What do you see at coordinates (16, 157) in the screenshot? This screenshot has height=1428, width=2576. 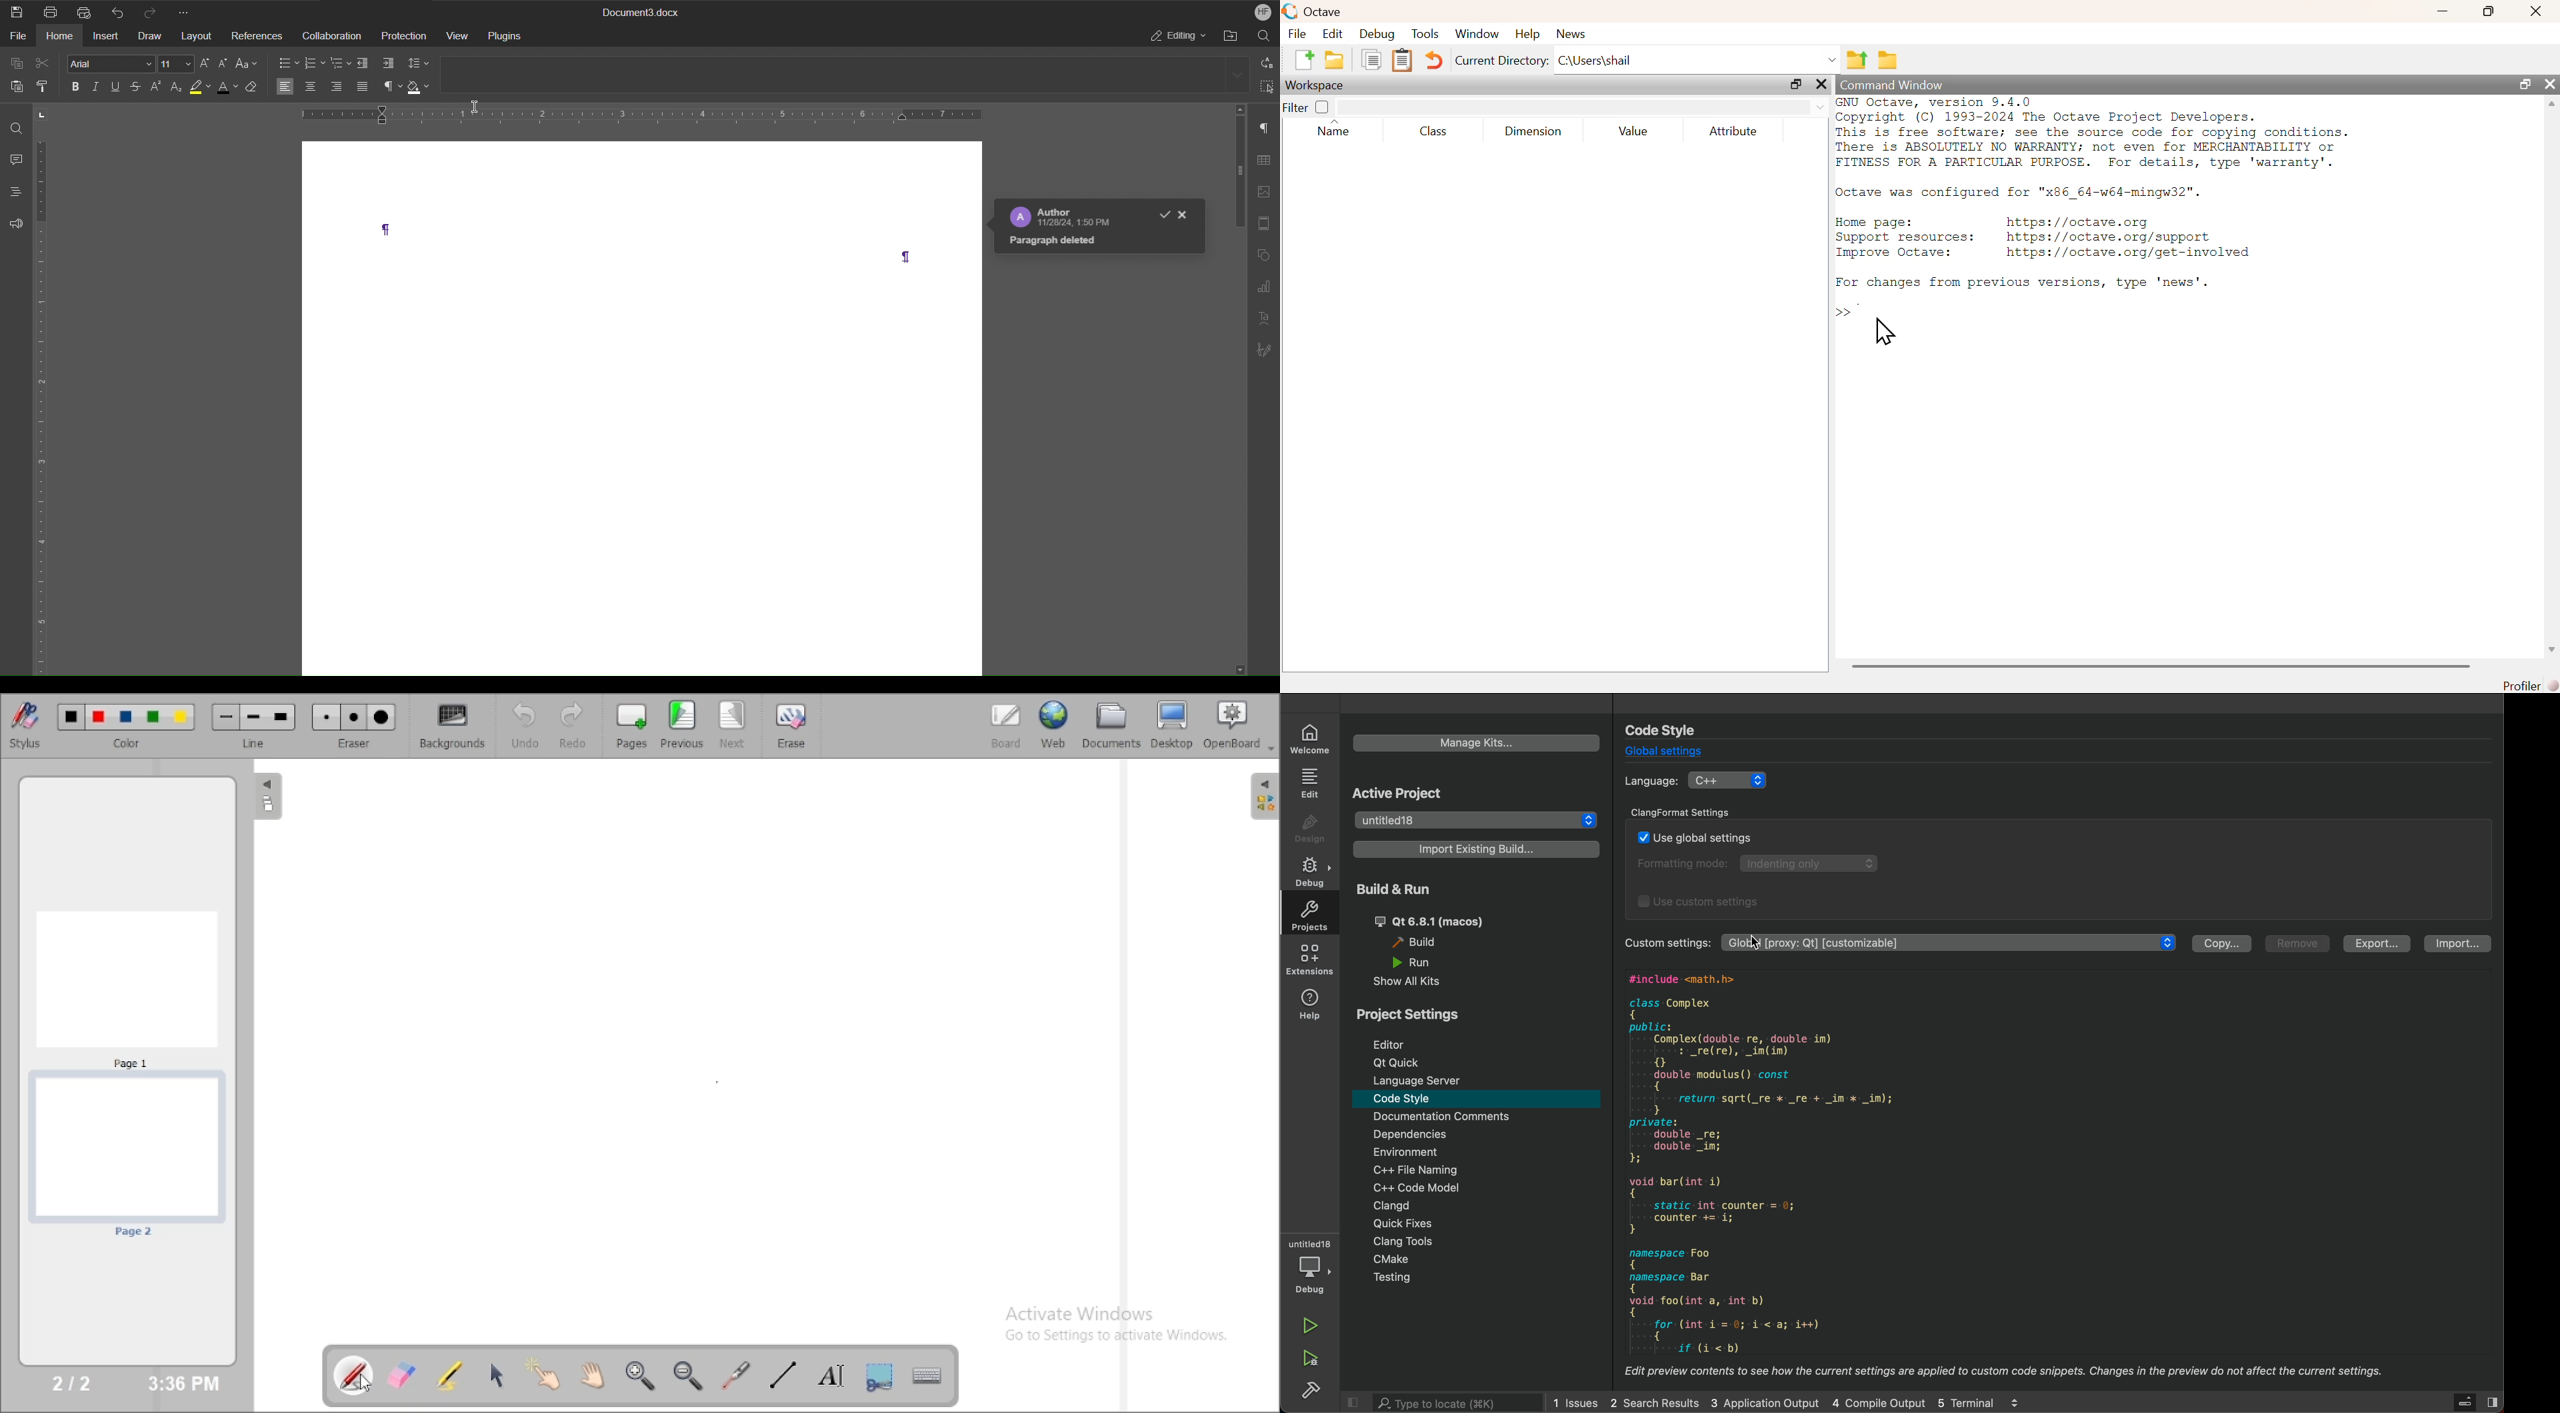 I see `Comment` at bounding box center [16, 157].